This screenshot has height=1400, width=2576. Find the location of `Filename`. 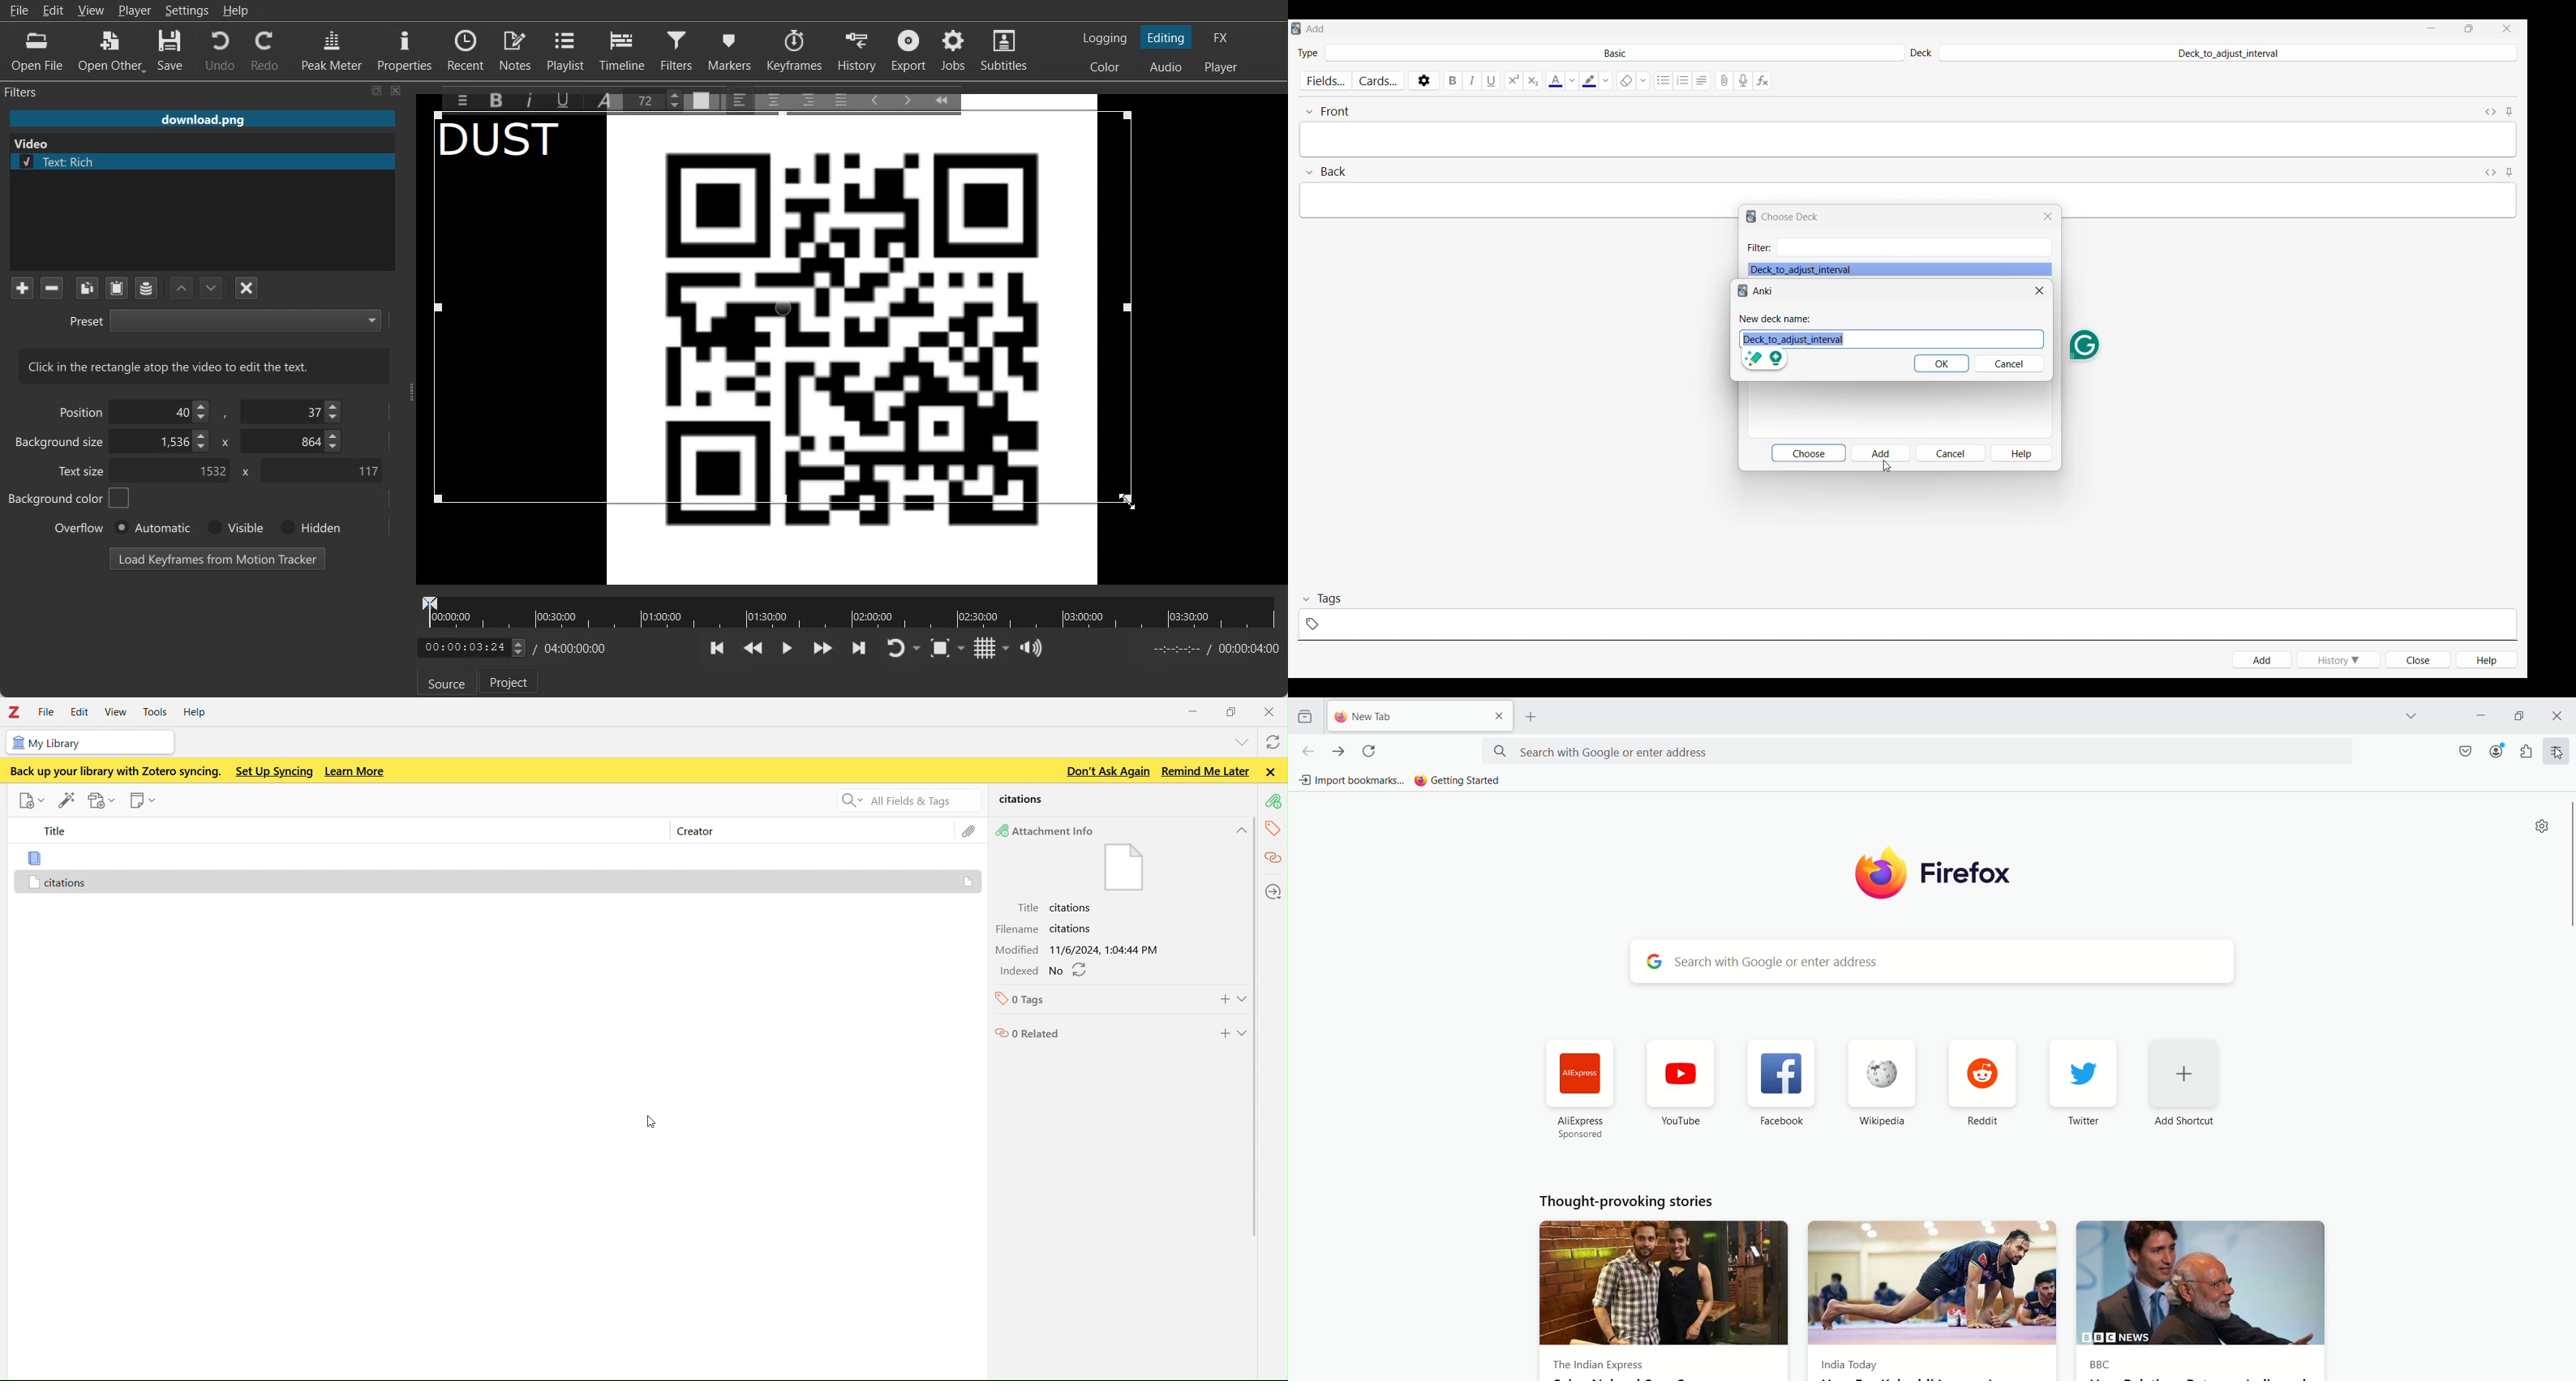

Filename is located at coordinates (1045, 931).